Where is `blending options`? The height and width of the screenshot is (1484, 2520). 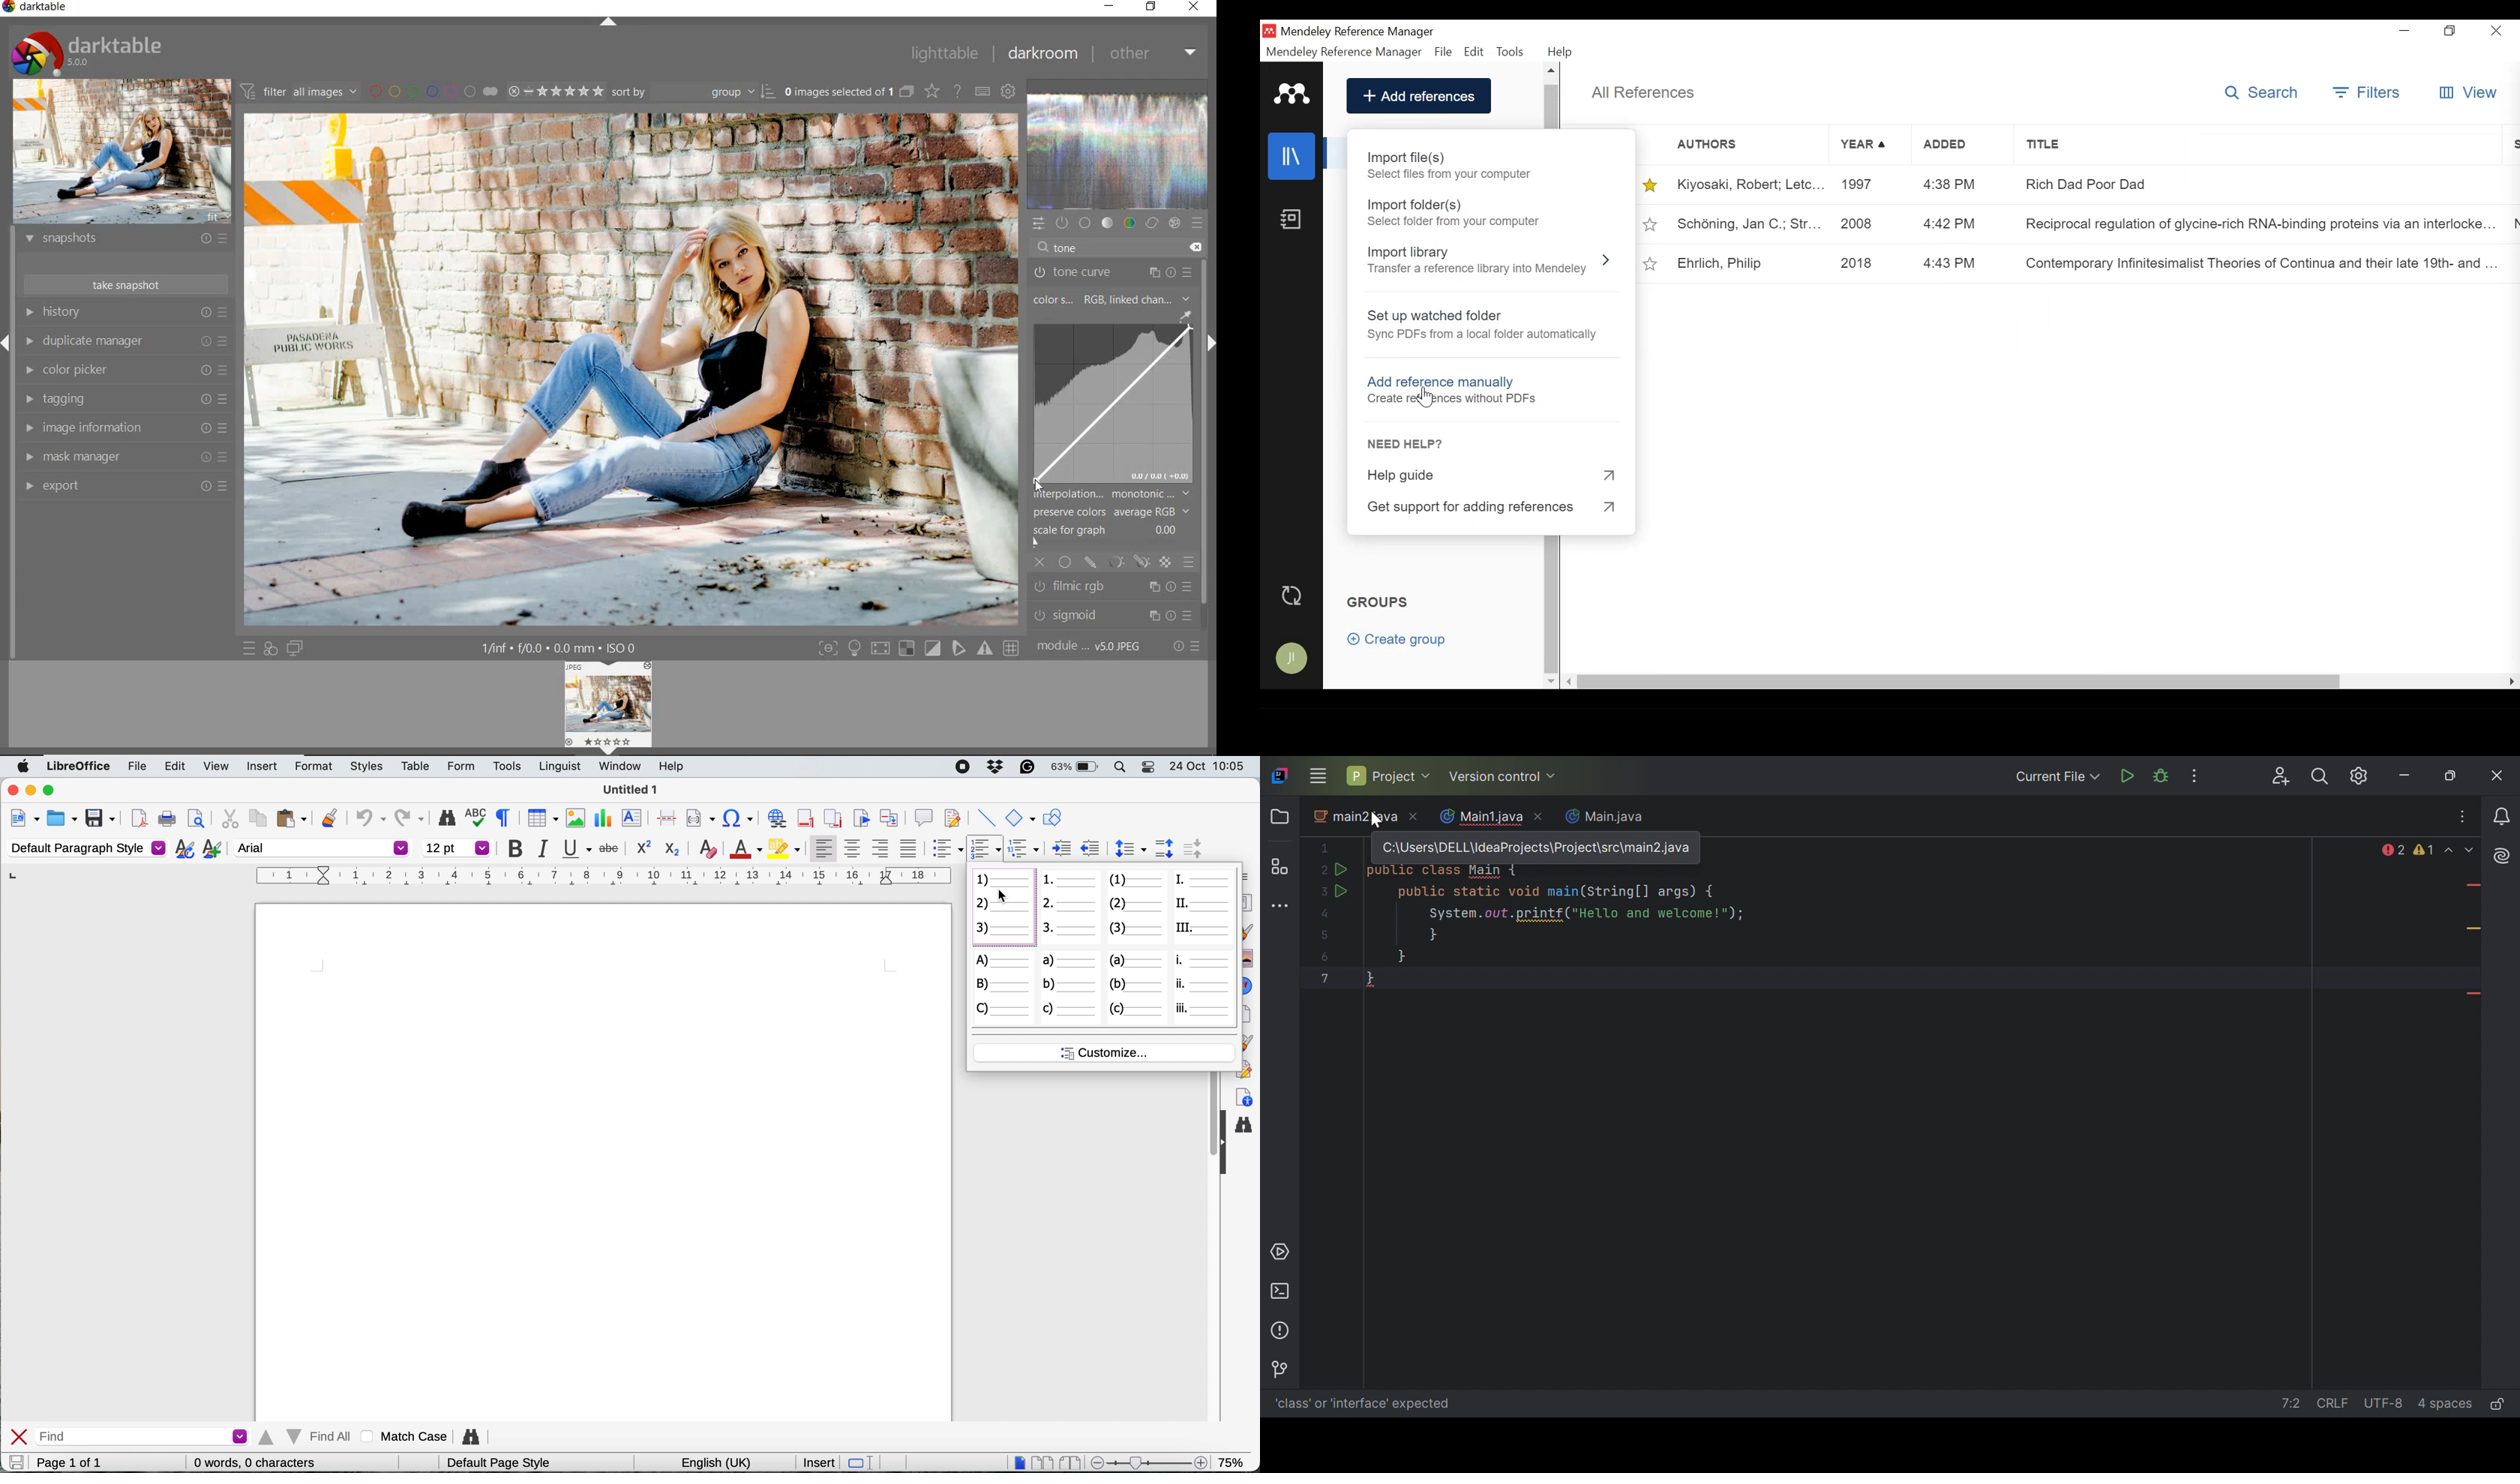 blending options is located at coordinates (1190, 564).